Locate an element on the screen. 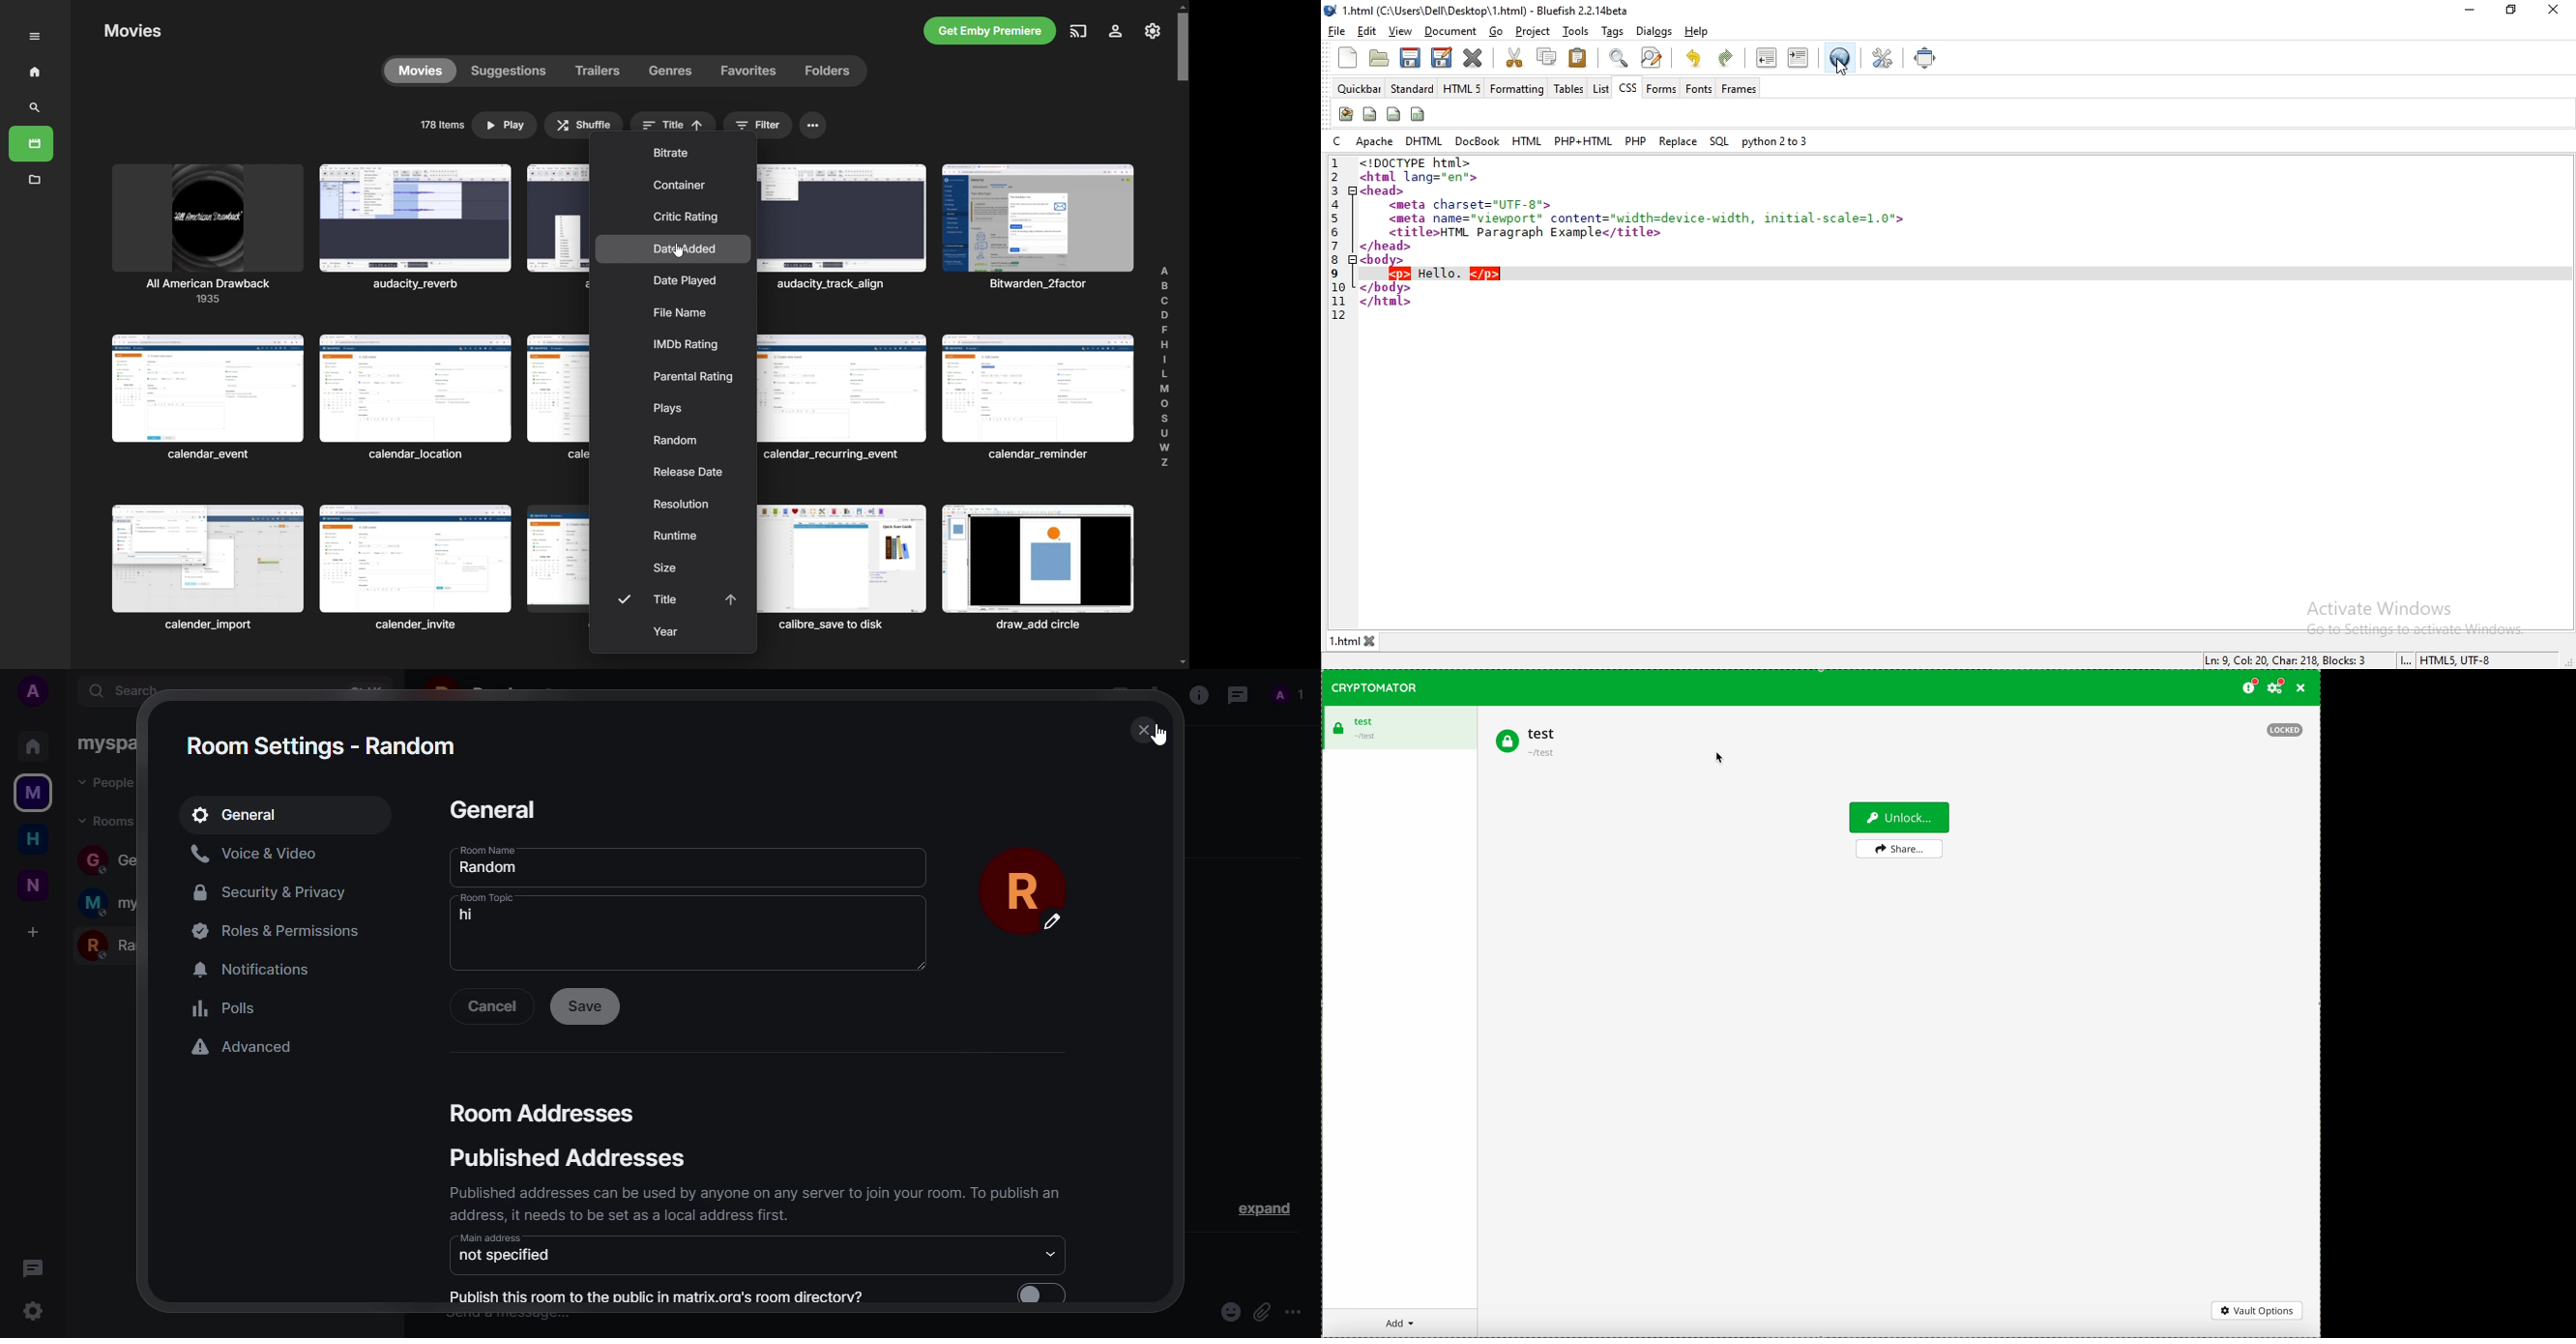  expand is located at coordinates (1263, 1213).